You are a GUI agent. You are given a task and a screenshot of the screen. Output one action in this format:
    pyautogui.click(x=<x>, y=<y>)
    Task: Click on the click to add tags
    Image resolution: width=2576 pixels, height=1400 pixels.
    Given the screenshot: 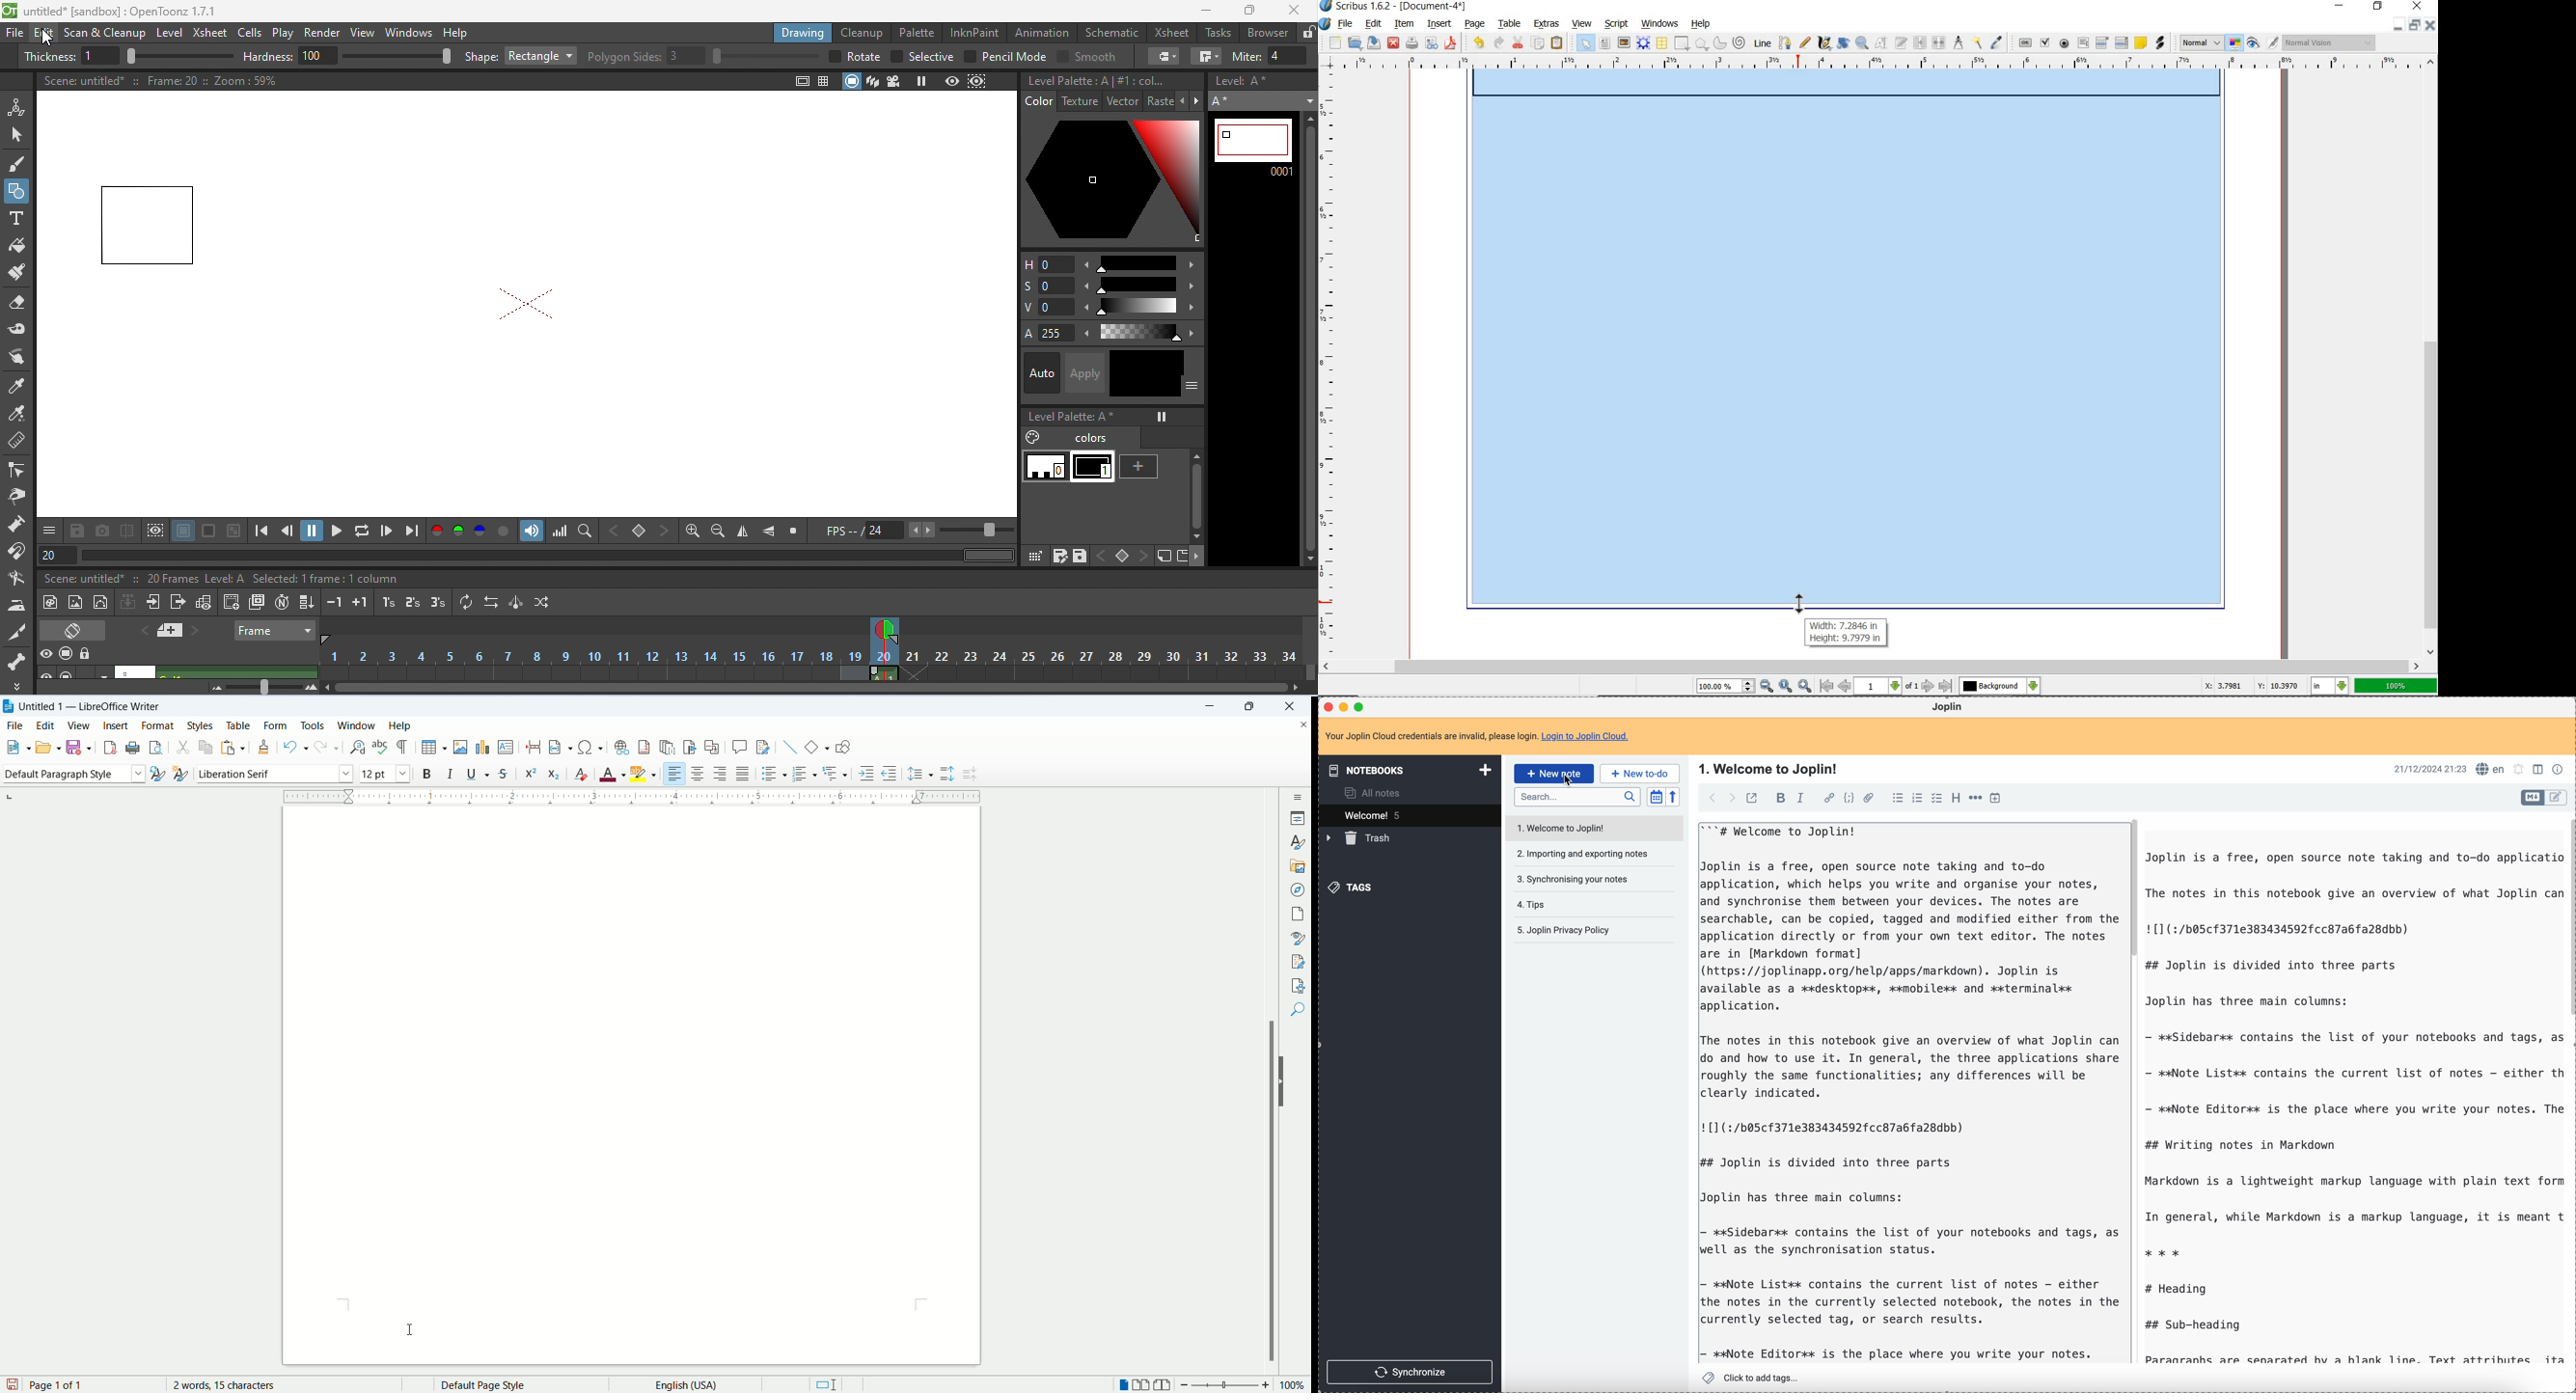 What is the action you would take?
    pyautogui.click(x=1753, y=1377)
    